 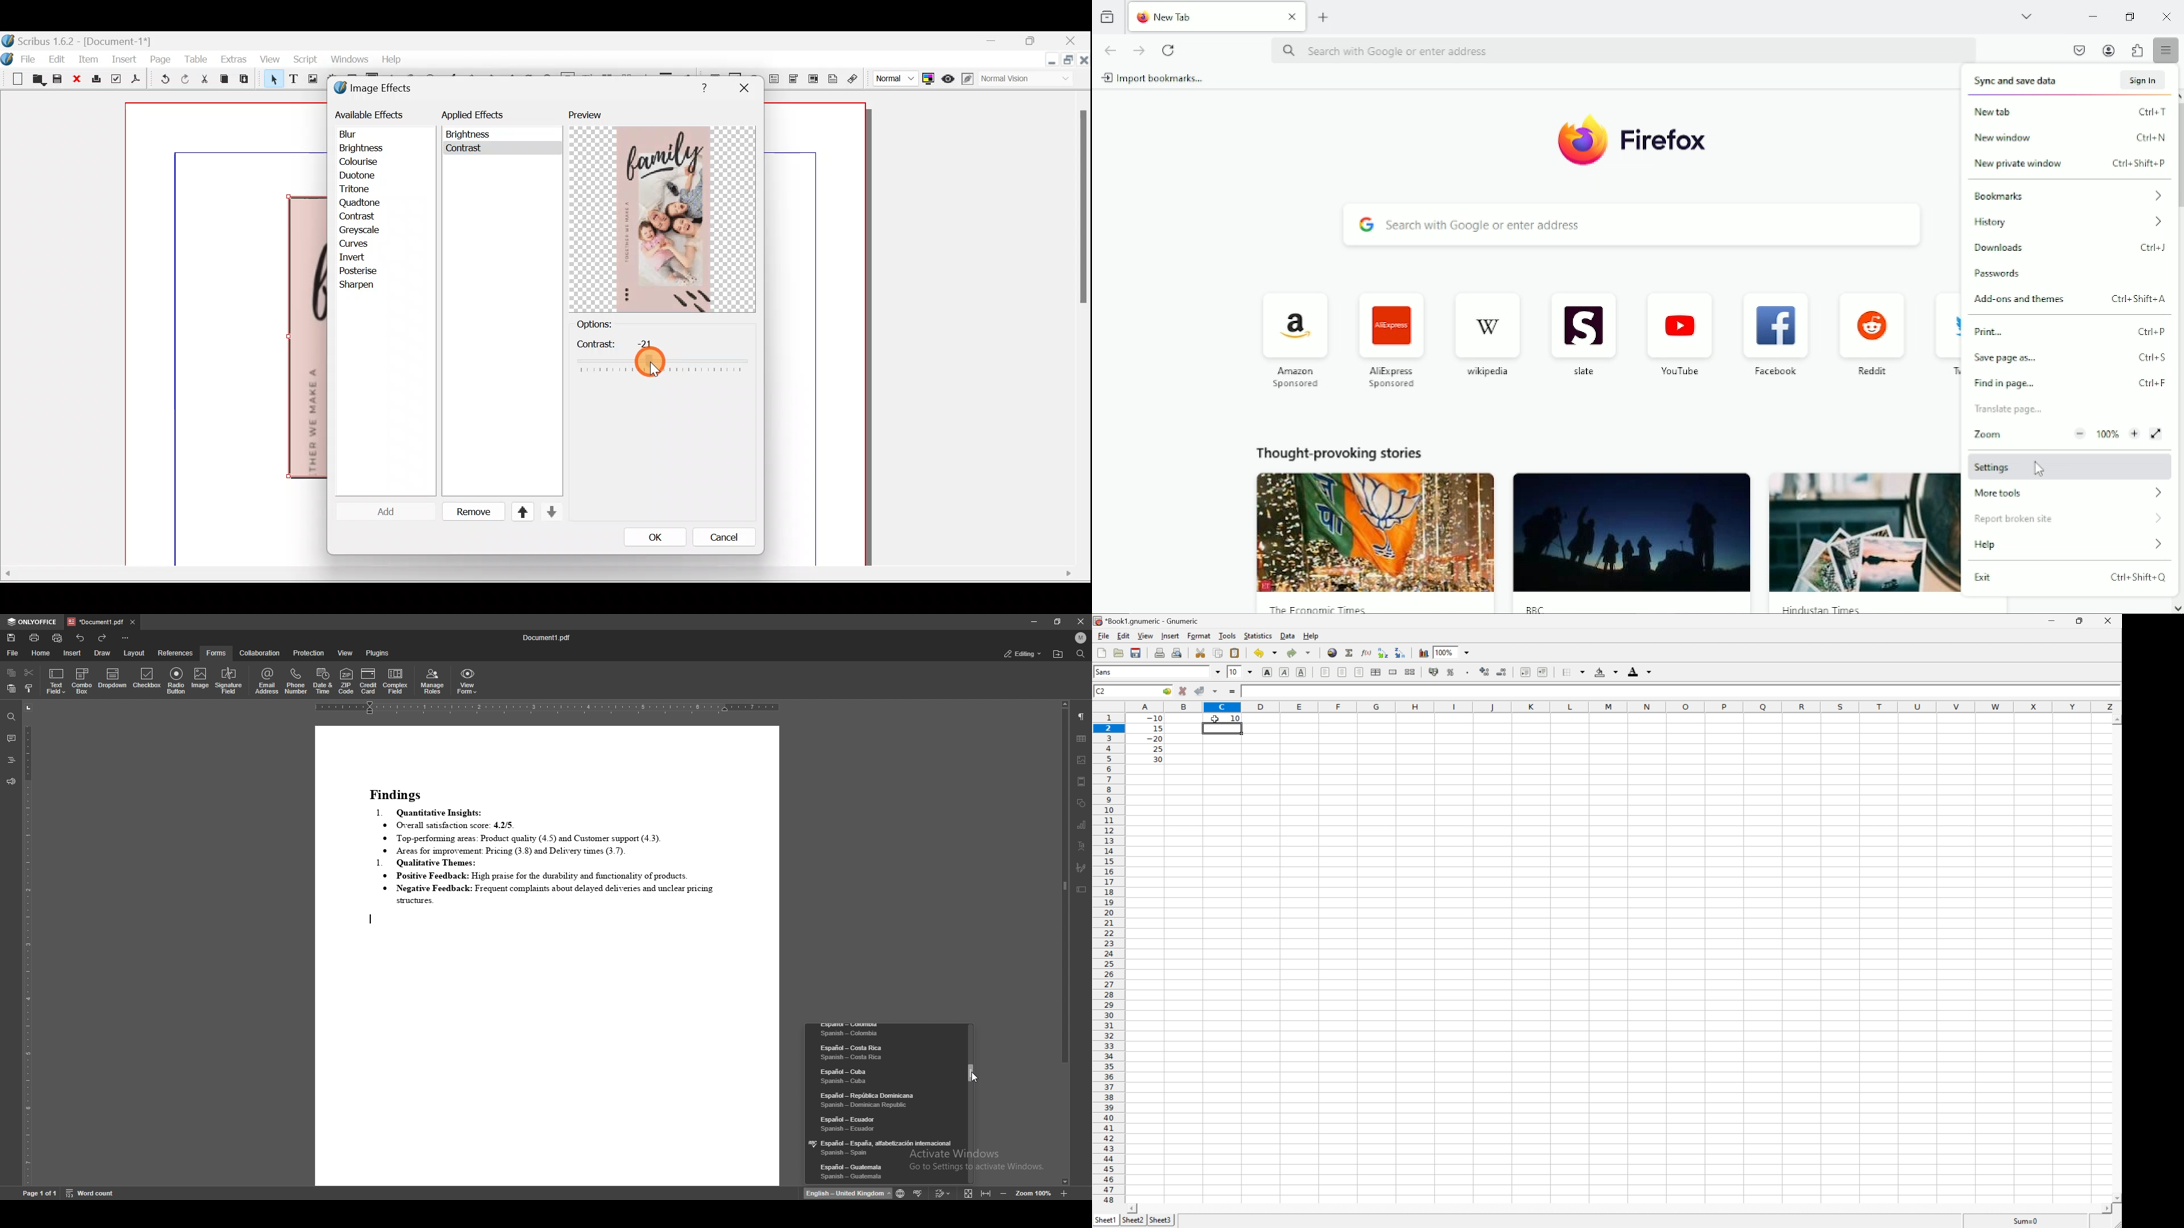 I want to click on history, so click(x=2071, y=222).